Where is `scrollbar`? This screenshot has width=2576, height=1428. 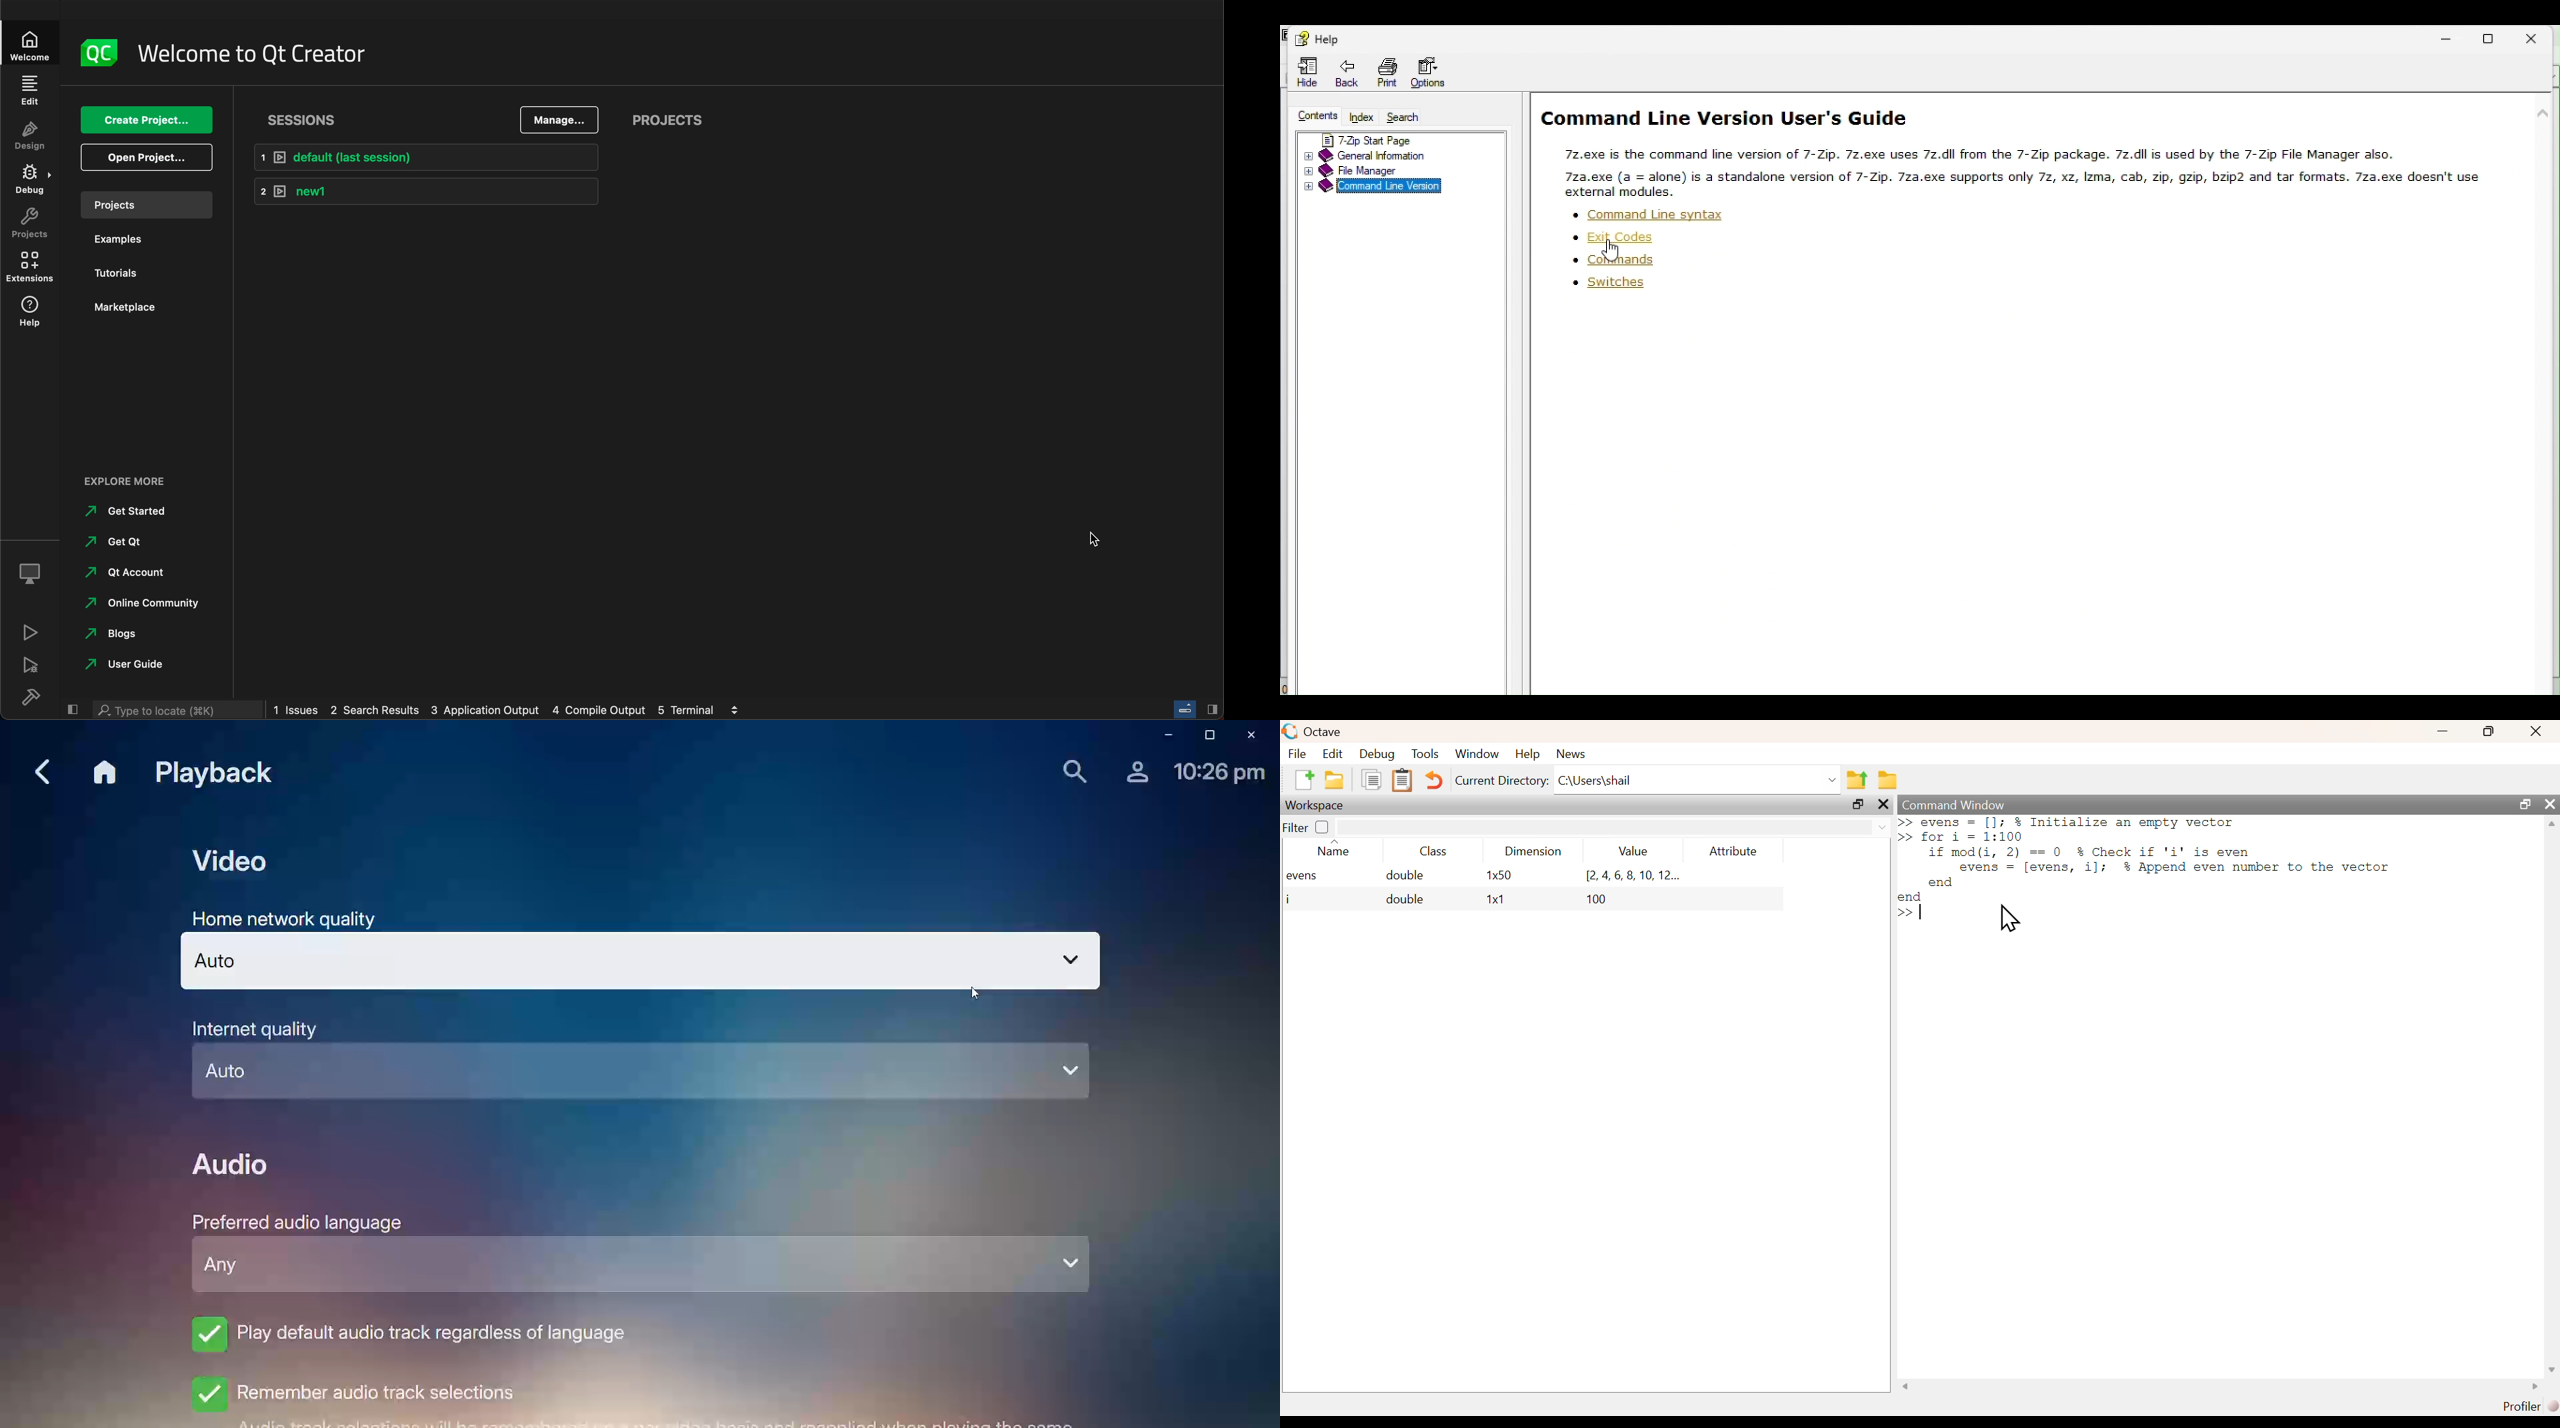
scrollbar is located at coordinates (2221, 1386).